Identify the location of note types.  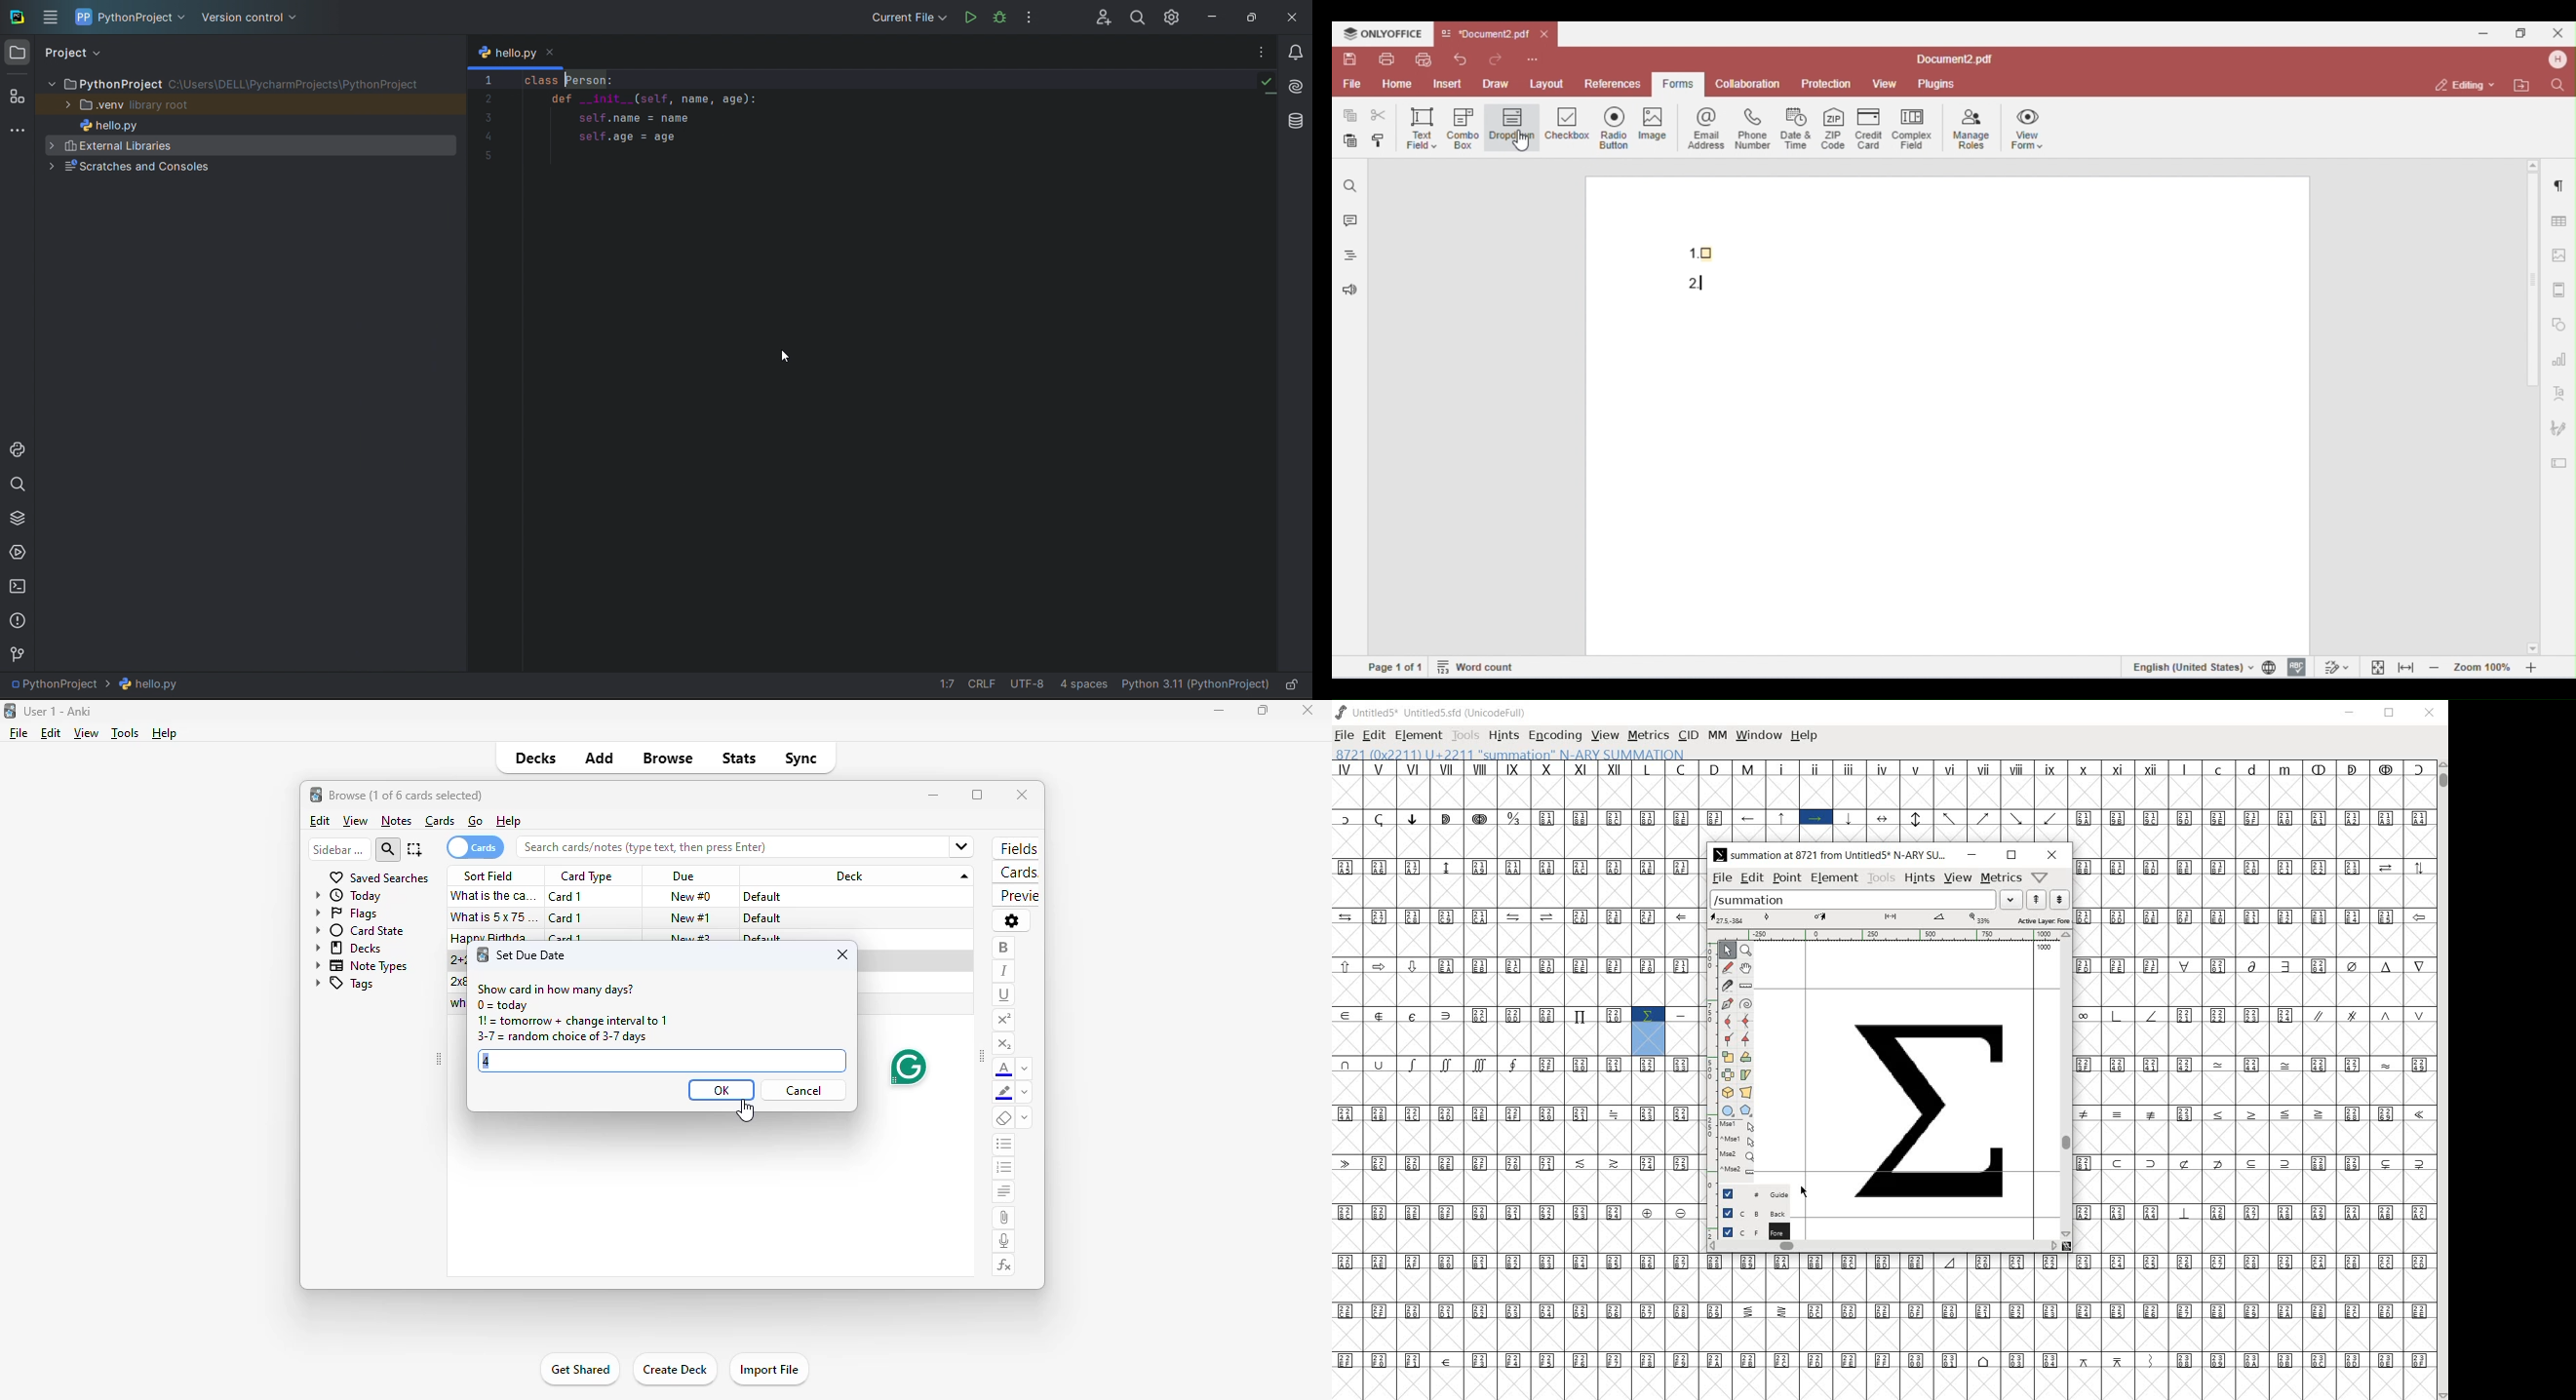
(363, 965).